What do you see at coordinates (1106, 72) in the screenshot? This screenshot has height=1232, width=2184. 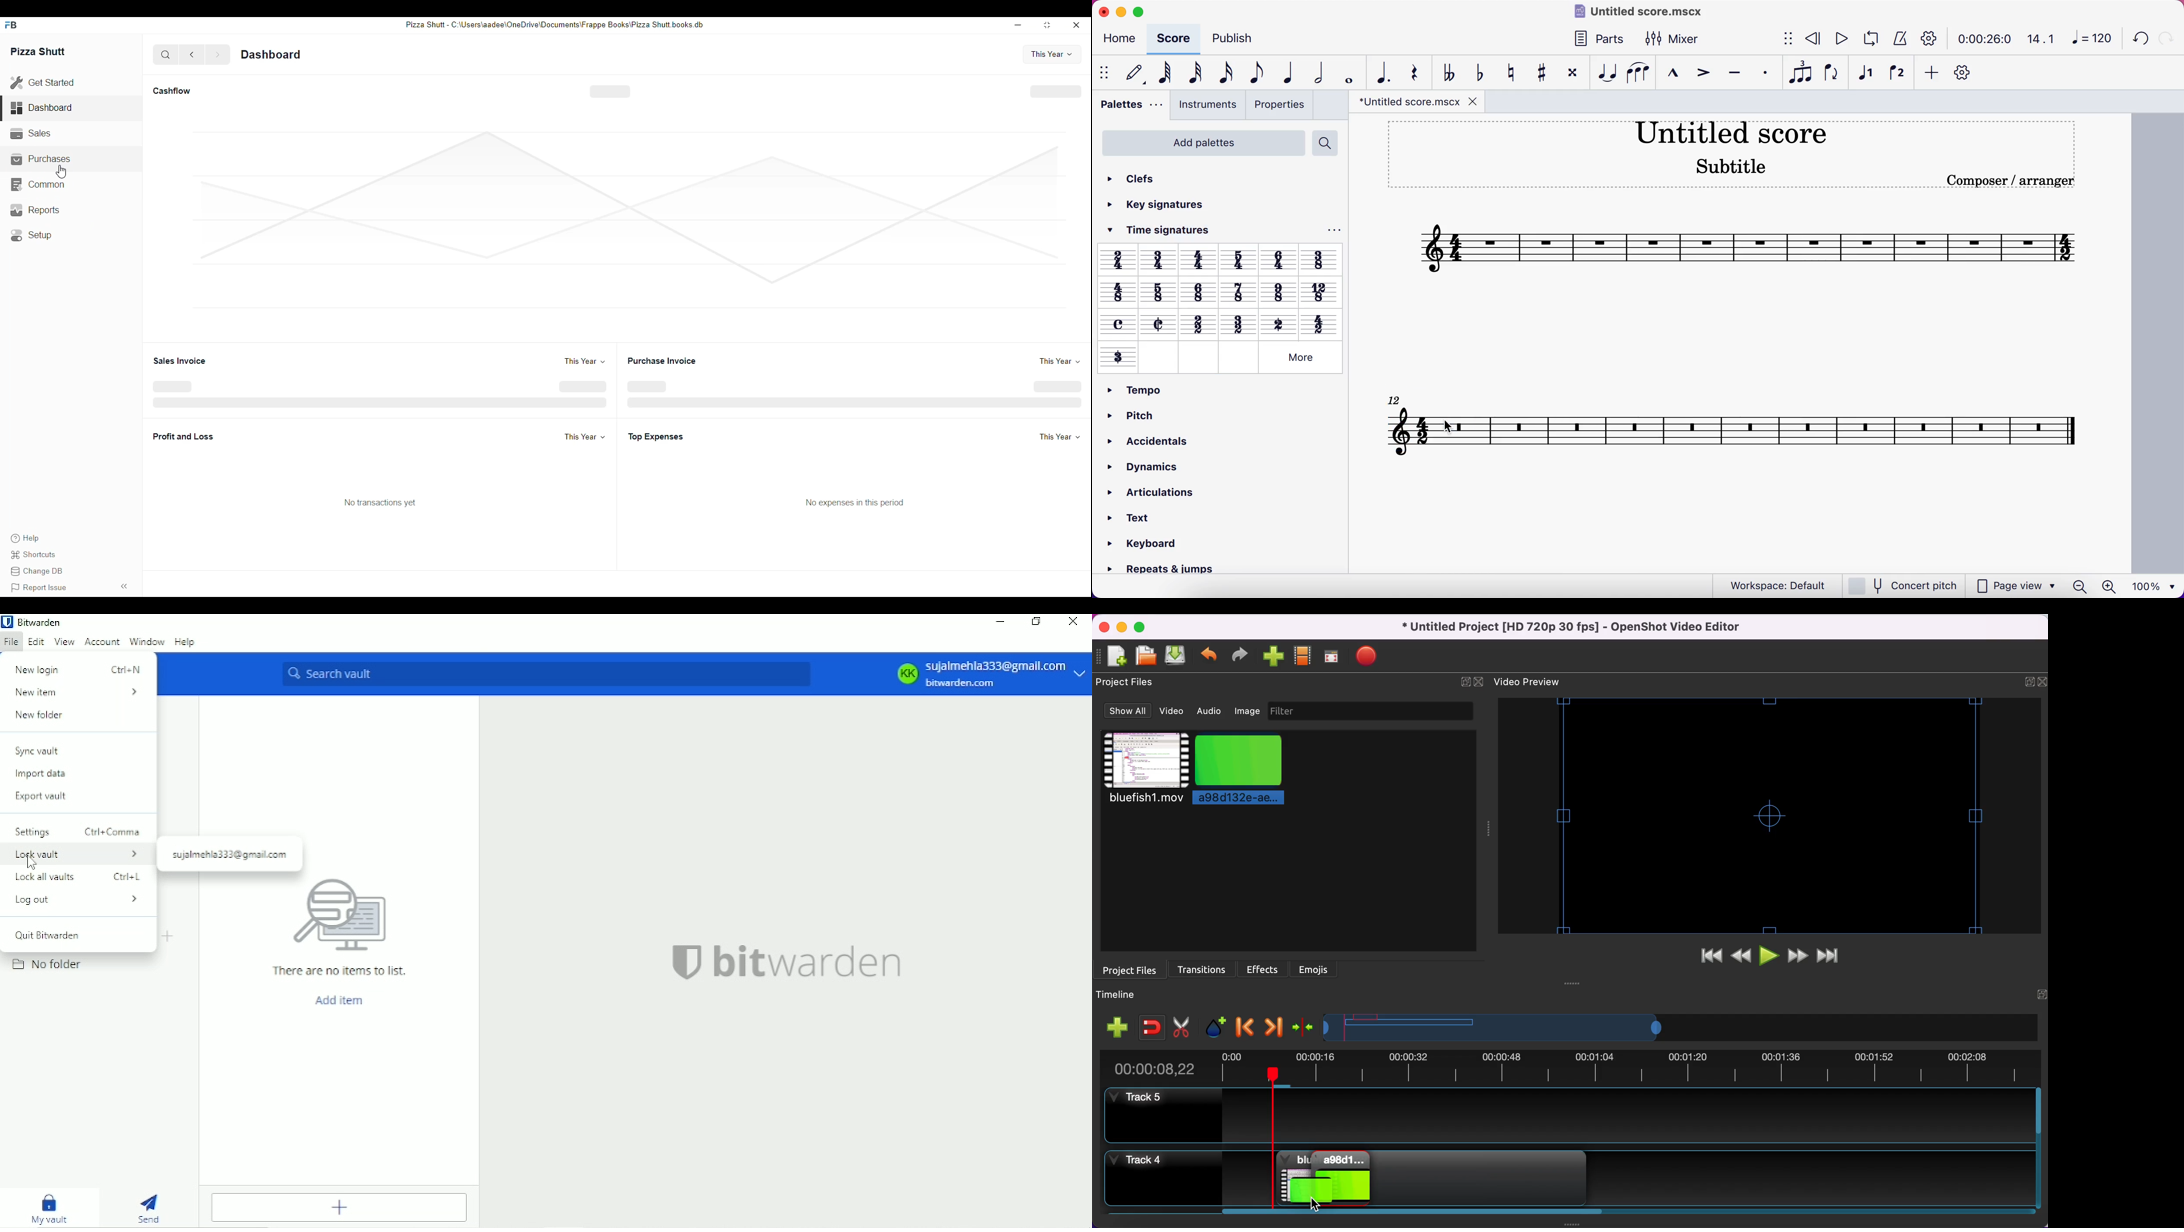 I see `show/hide` at bounding box center [1106, 72].